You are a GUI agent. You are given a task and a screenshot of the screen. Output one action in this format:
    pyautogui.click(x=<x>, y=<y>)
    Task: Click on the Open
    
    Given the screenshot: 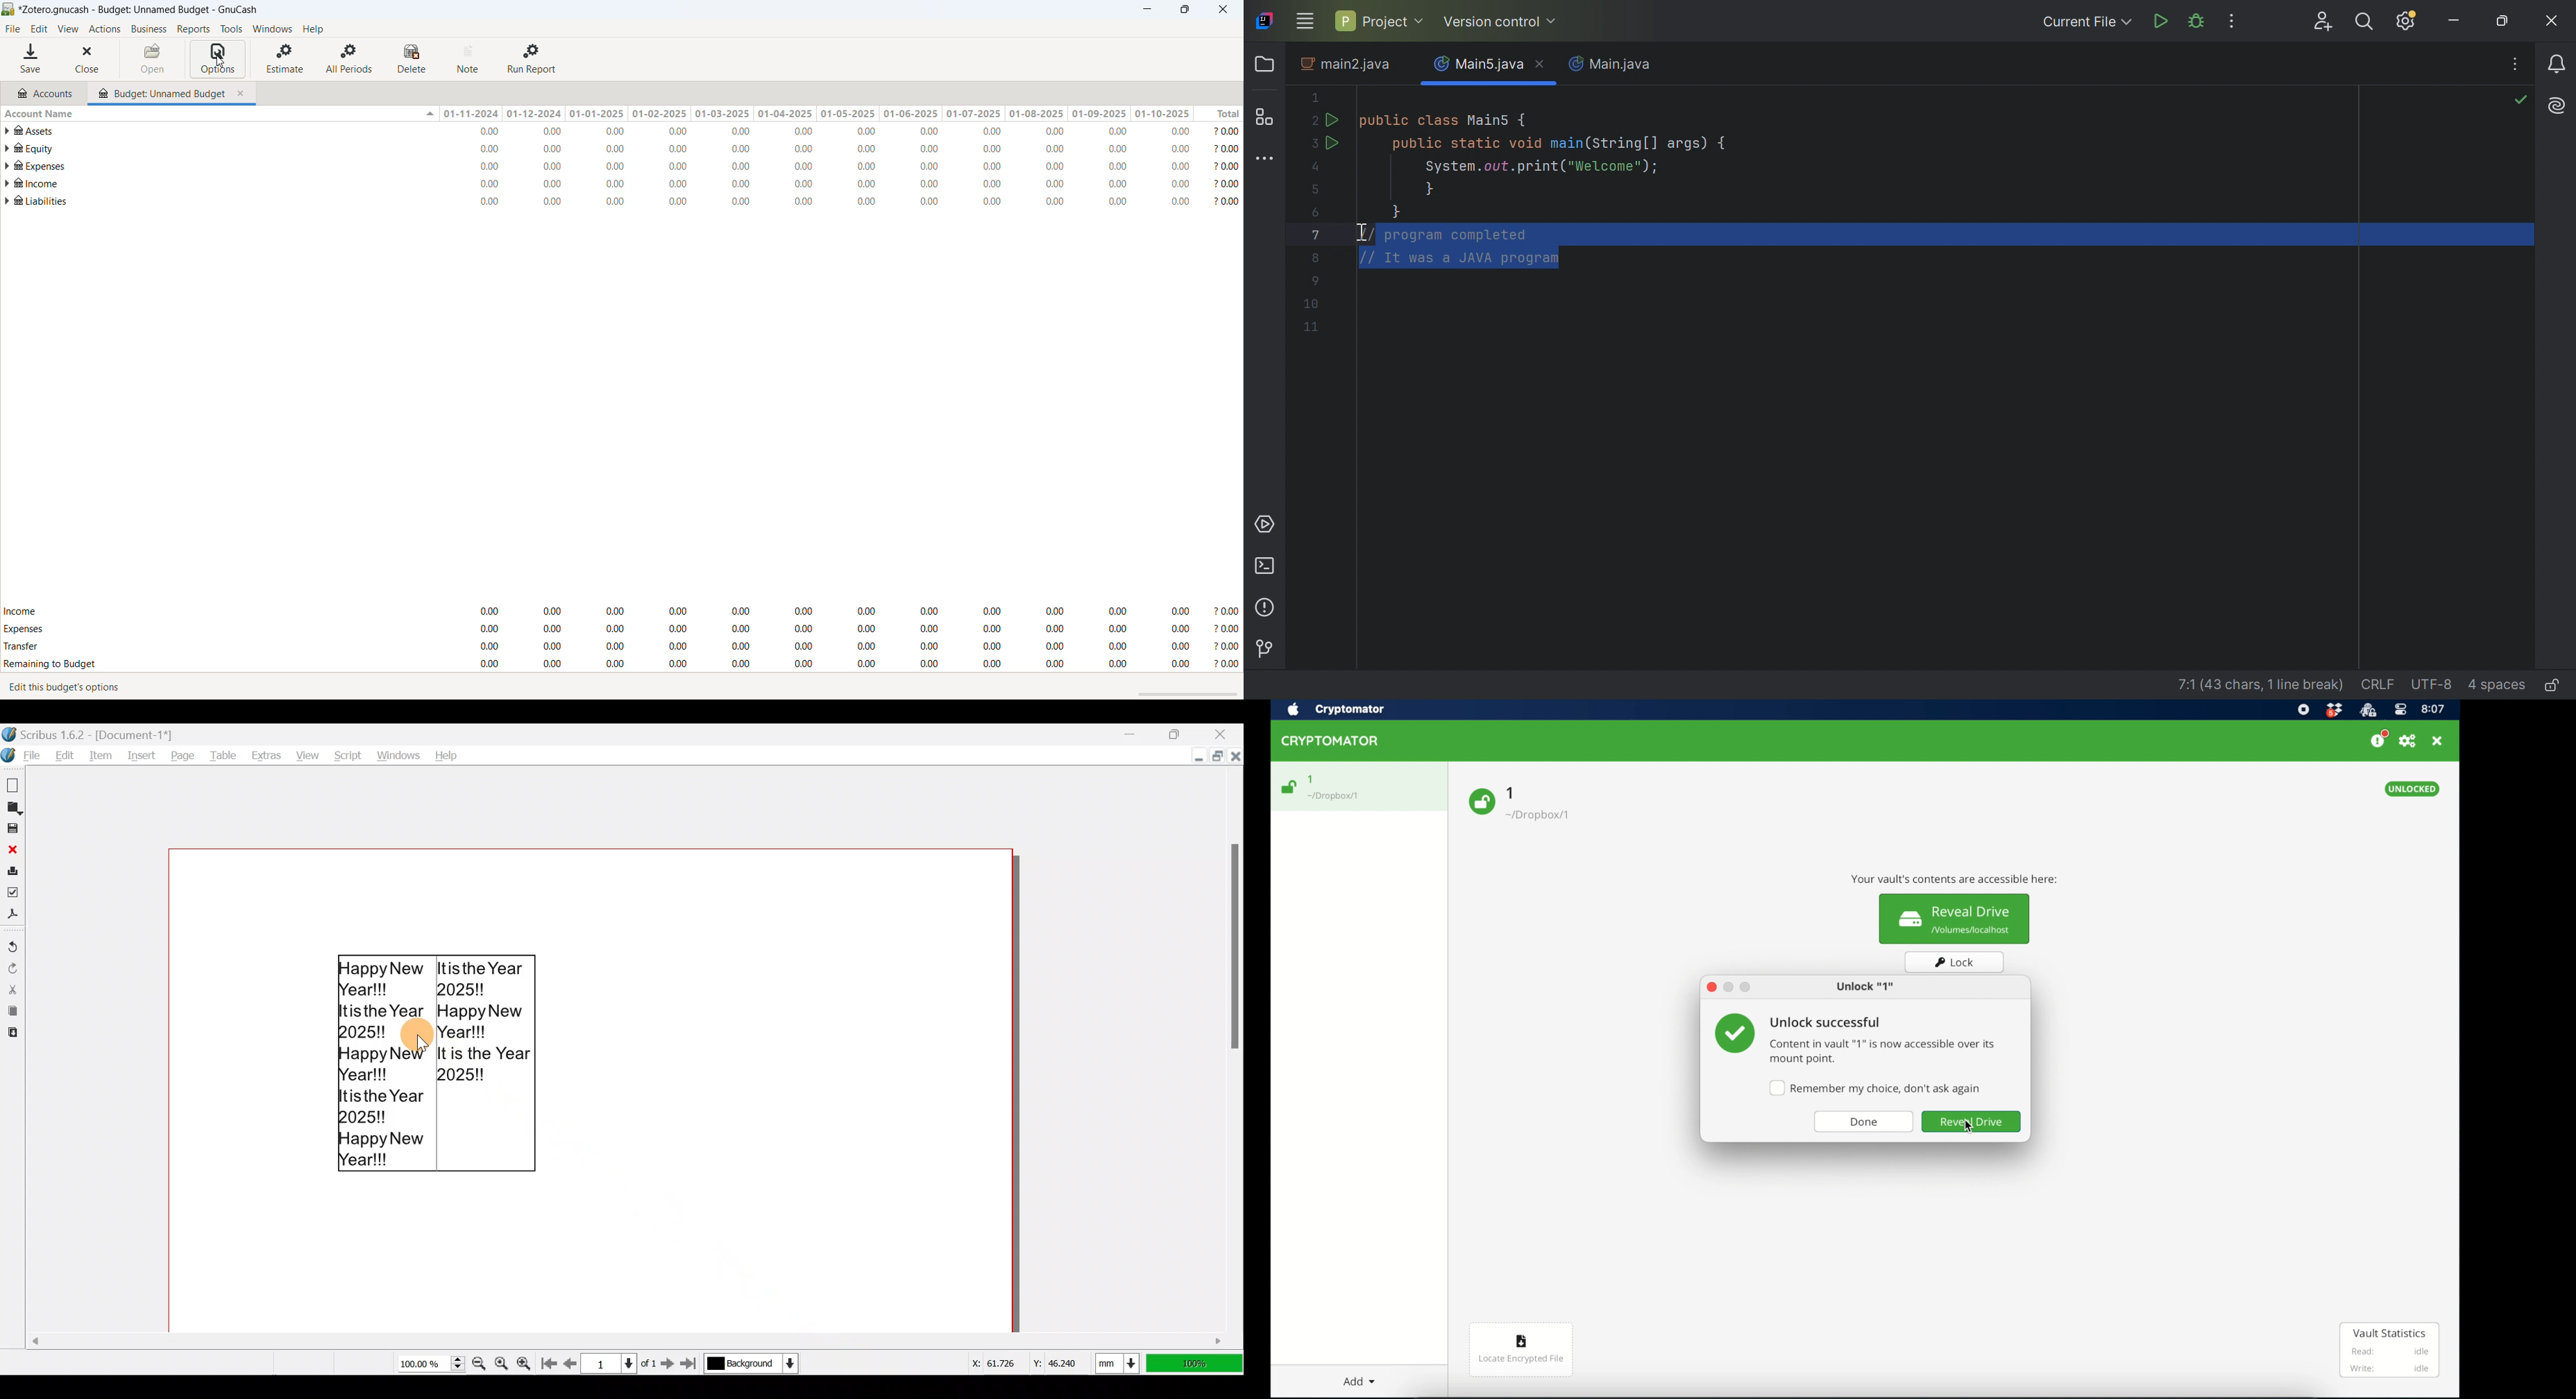 What is the action you would take?
    pyautogui.click(x=14, y=808)
    